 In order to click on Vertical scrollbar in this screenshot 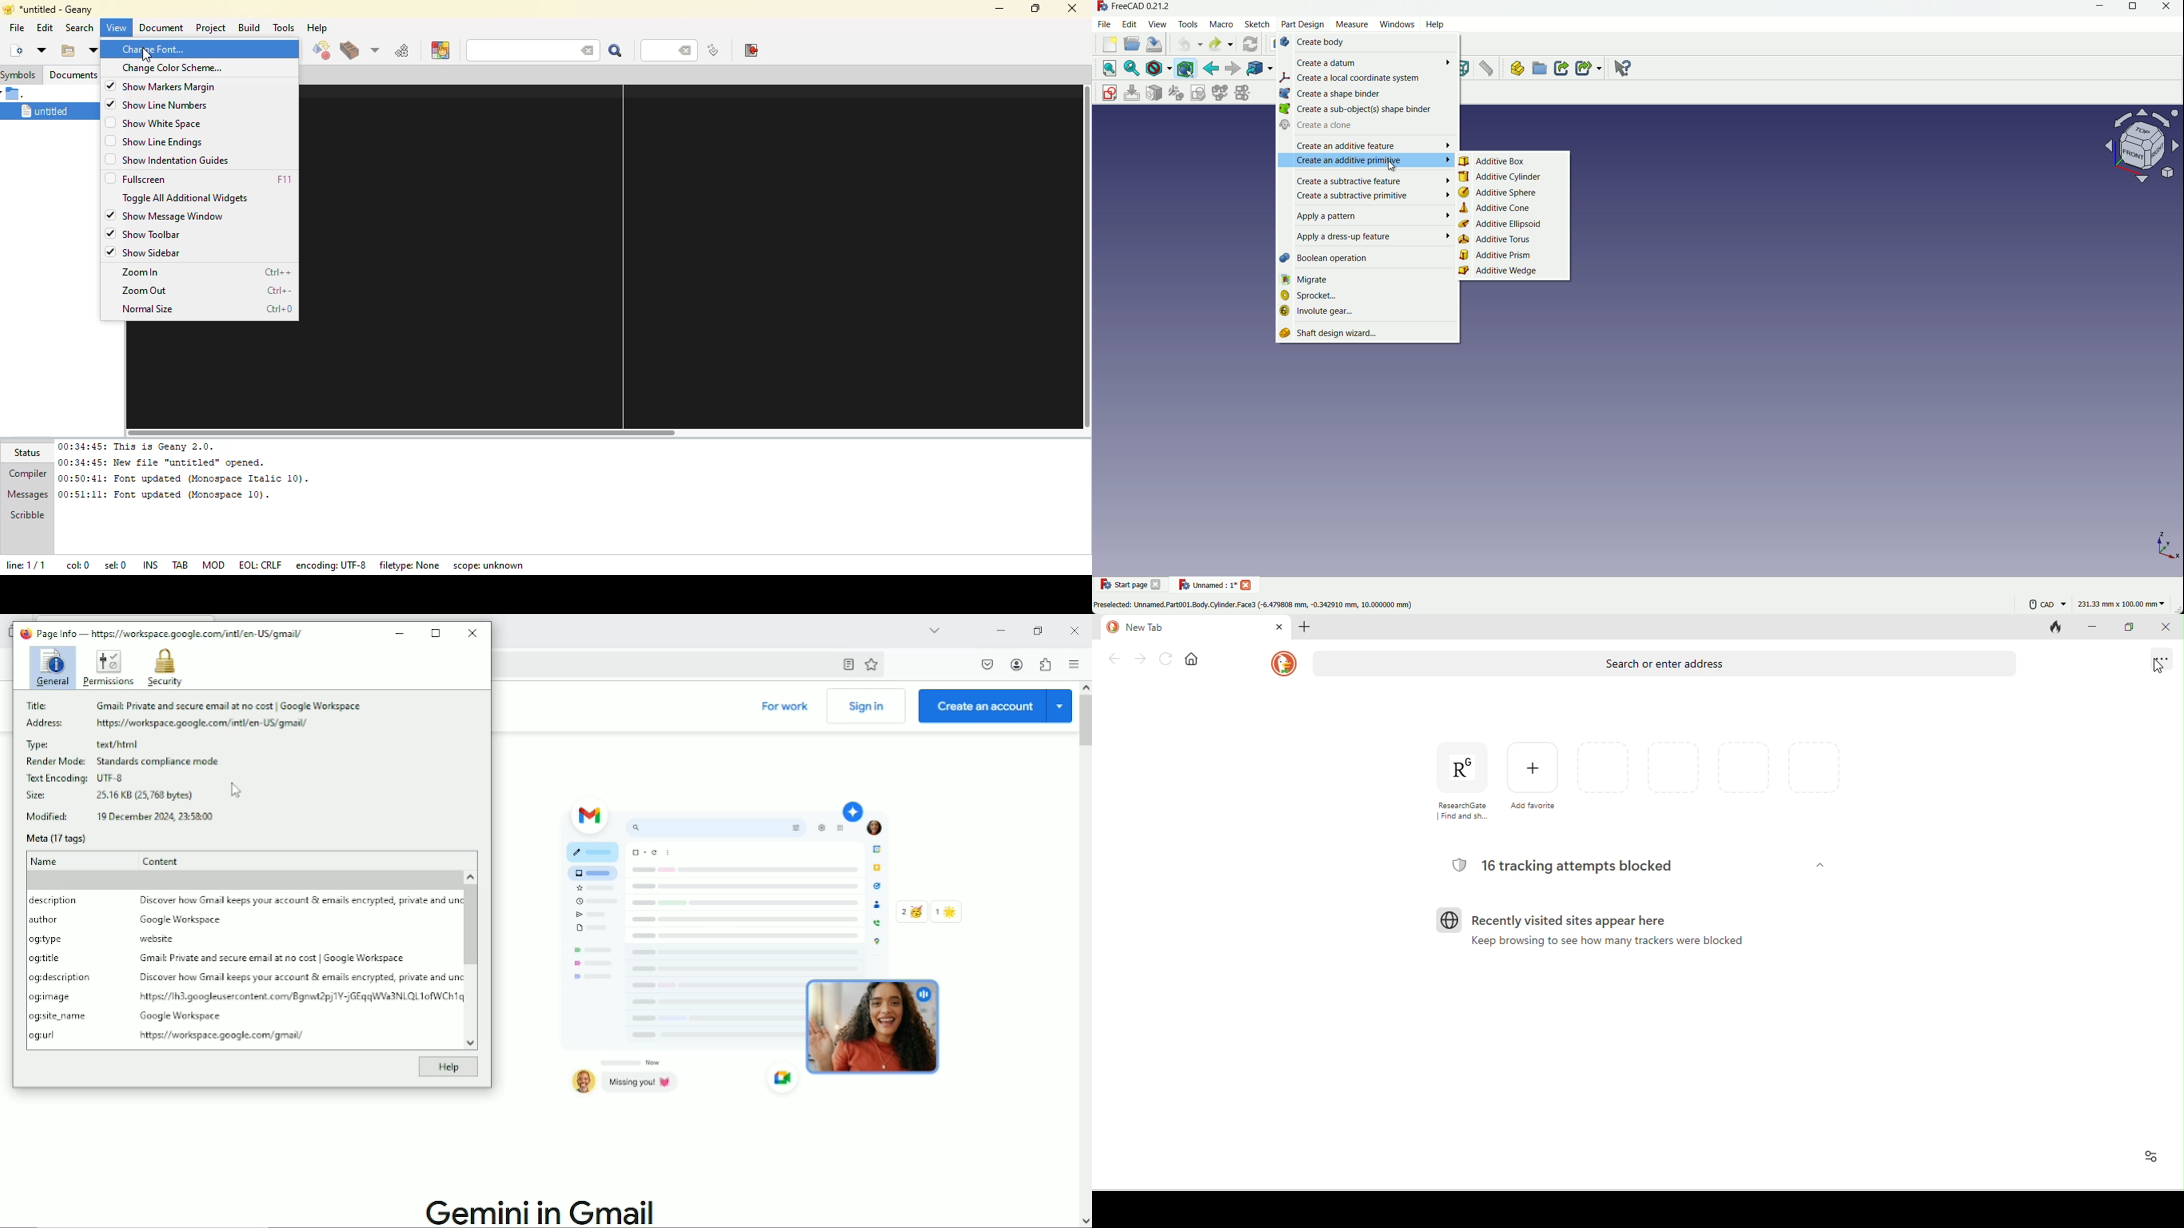, I will do `click(1085, 723)`.